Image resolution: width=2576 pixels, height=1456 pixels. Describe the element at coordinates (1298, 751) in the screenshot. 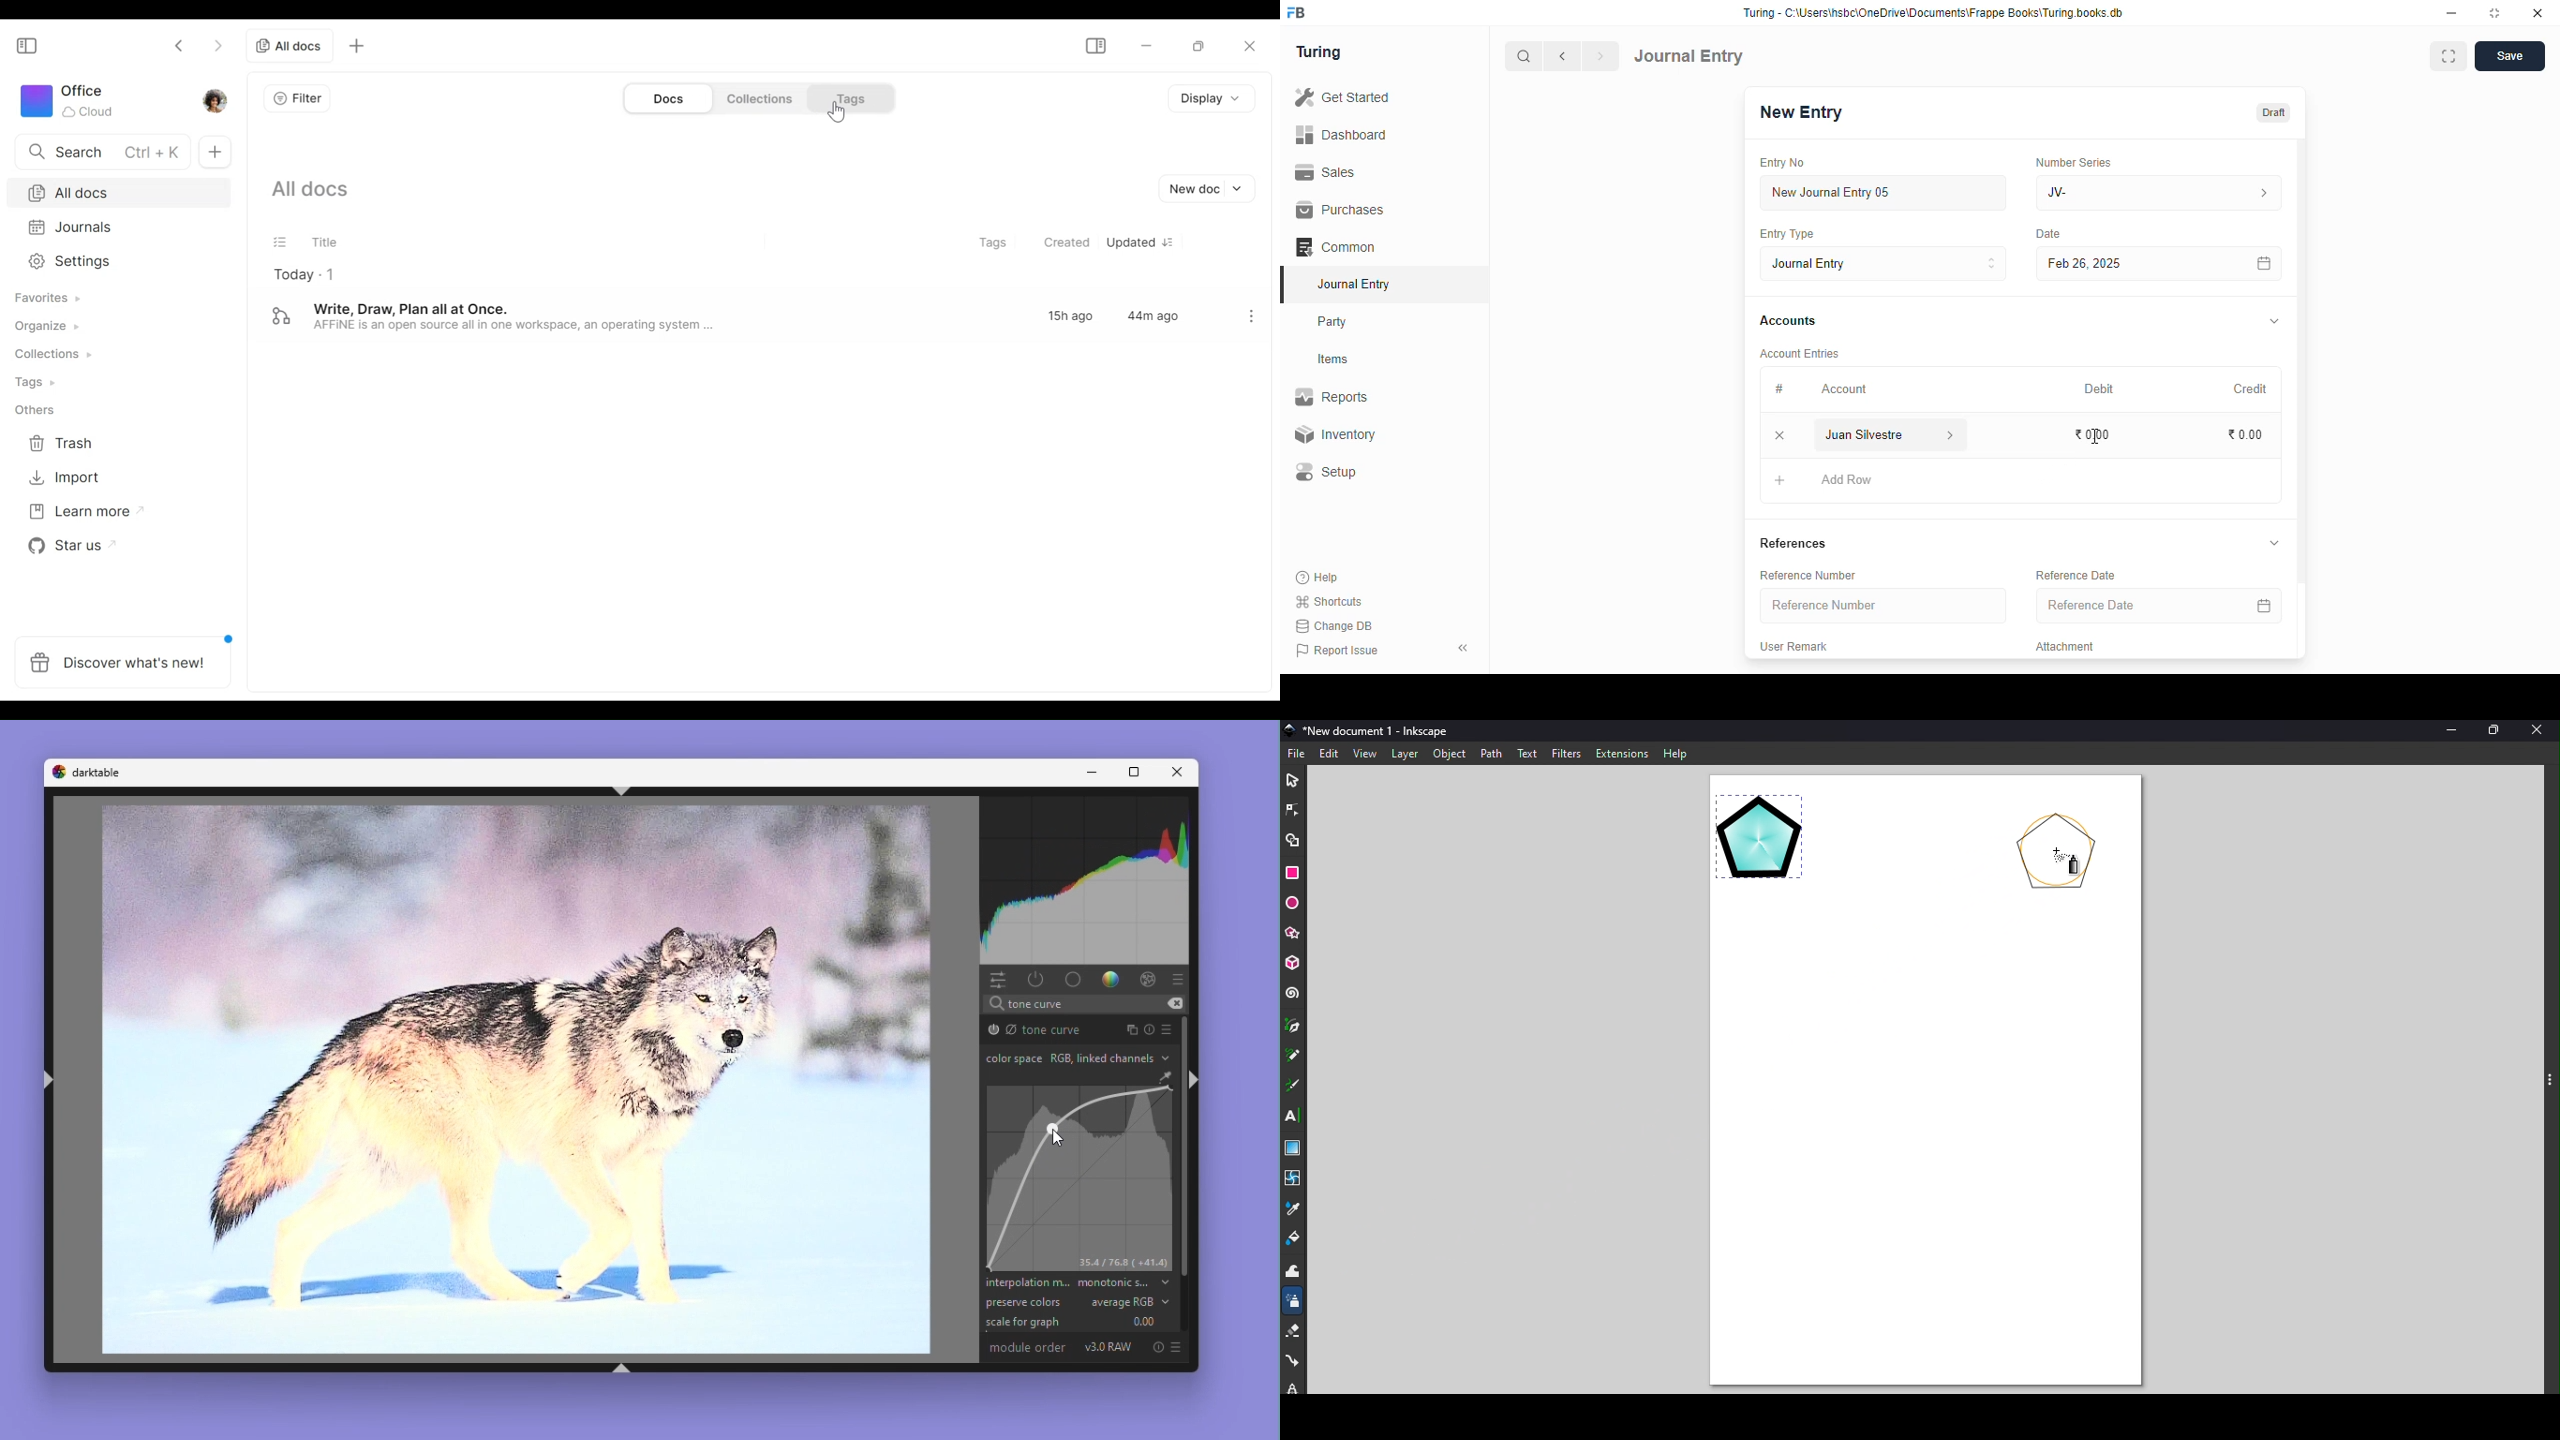

I see `File` at that location.